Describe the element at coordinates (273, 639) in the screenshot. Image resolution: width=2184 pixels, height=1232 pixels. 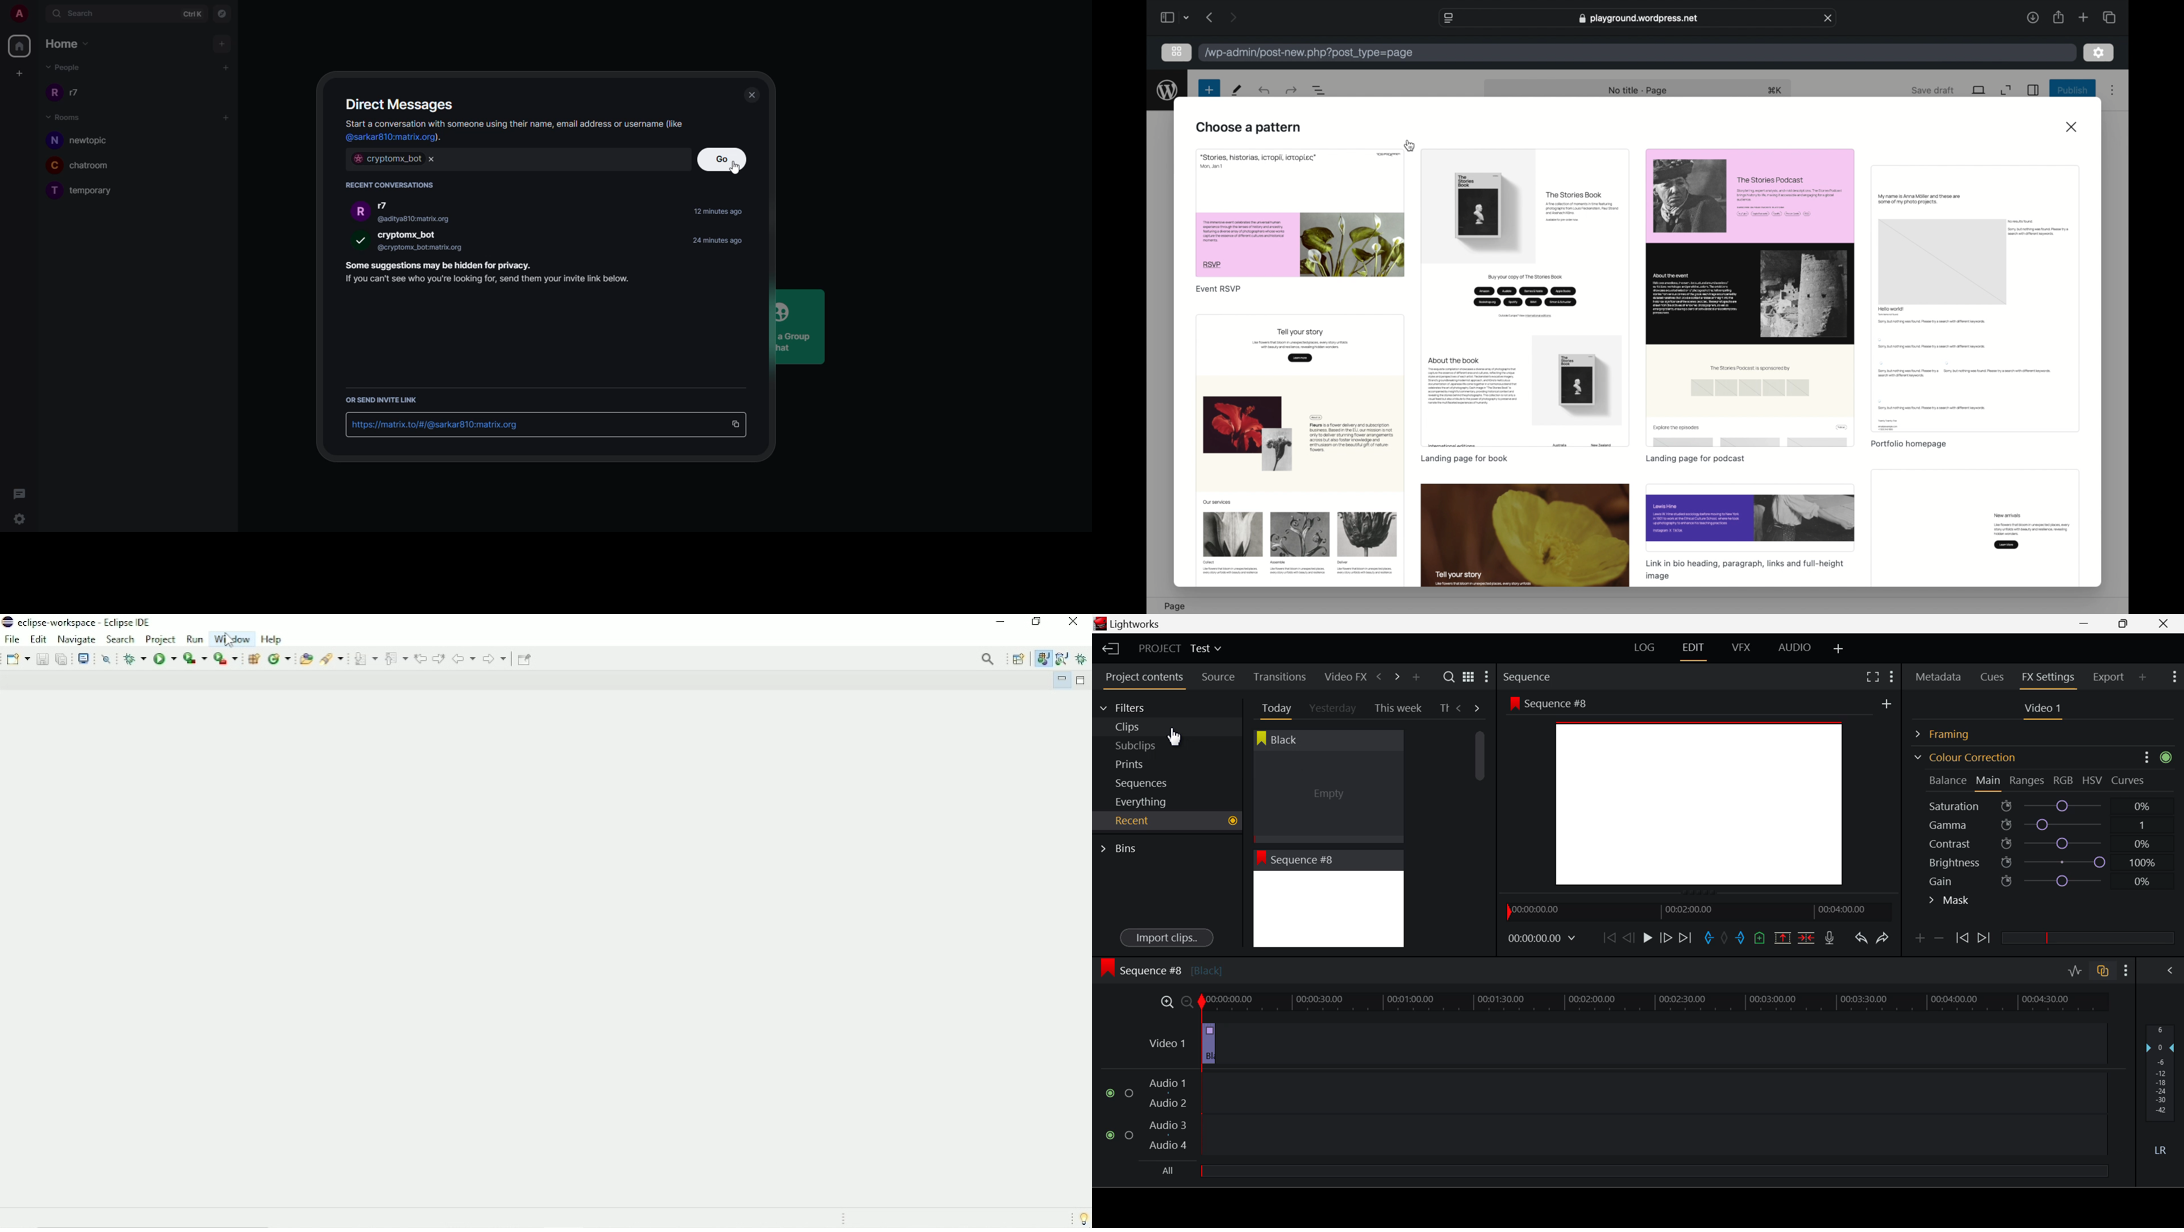
I see `Help` at that location.